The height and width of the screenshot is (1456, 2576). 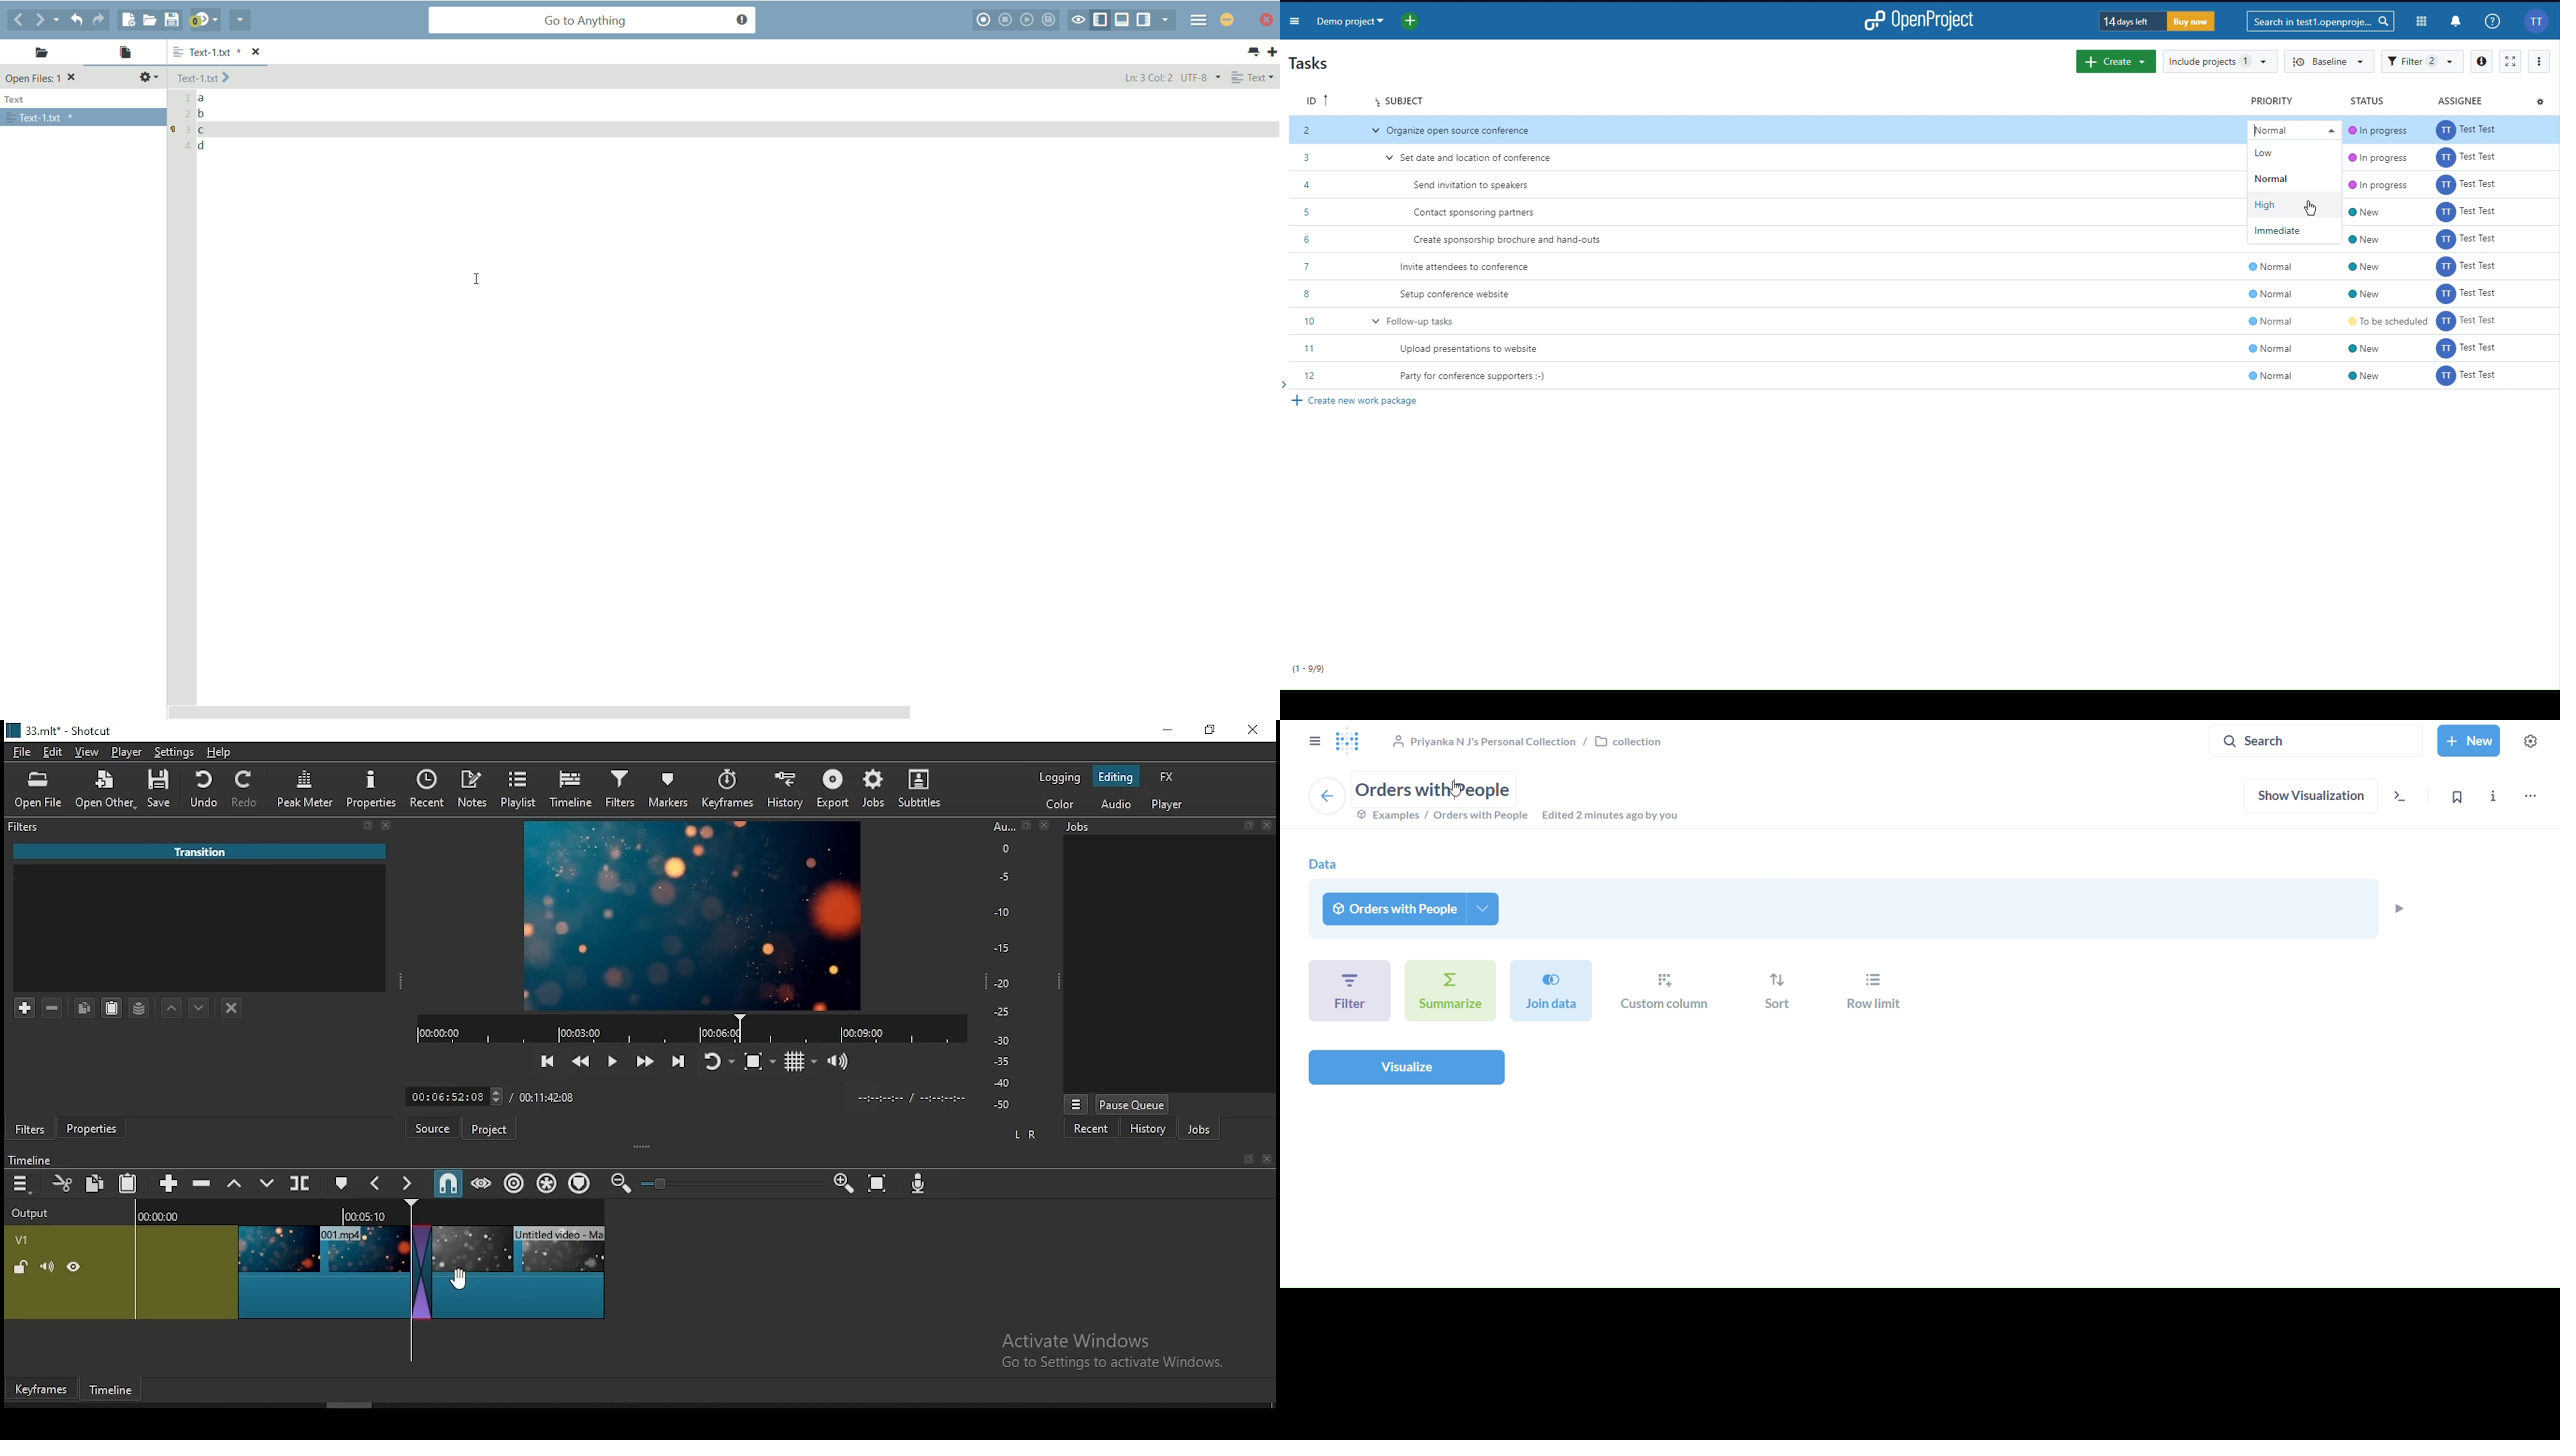 I want to click on deselct filter, so click(x=231, y=1007).